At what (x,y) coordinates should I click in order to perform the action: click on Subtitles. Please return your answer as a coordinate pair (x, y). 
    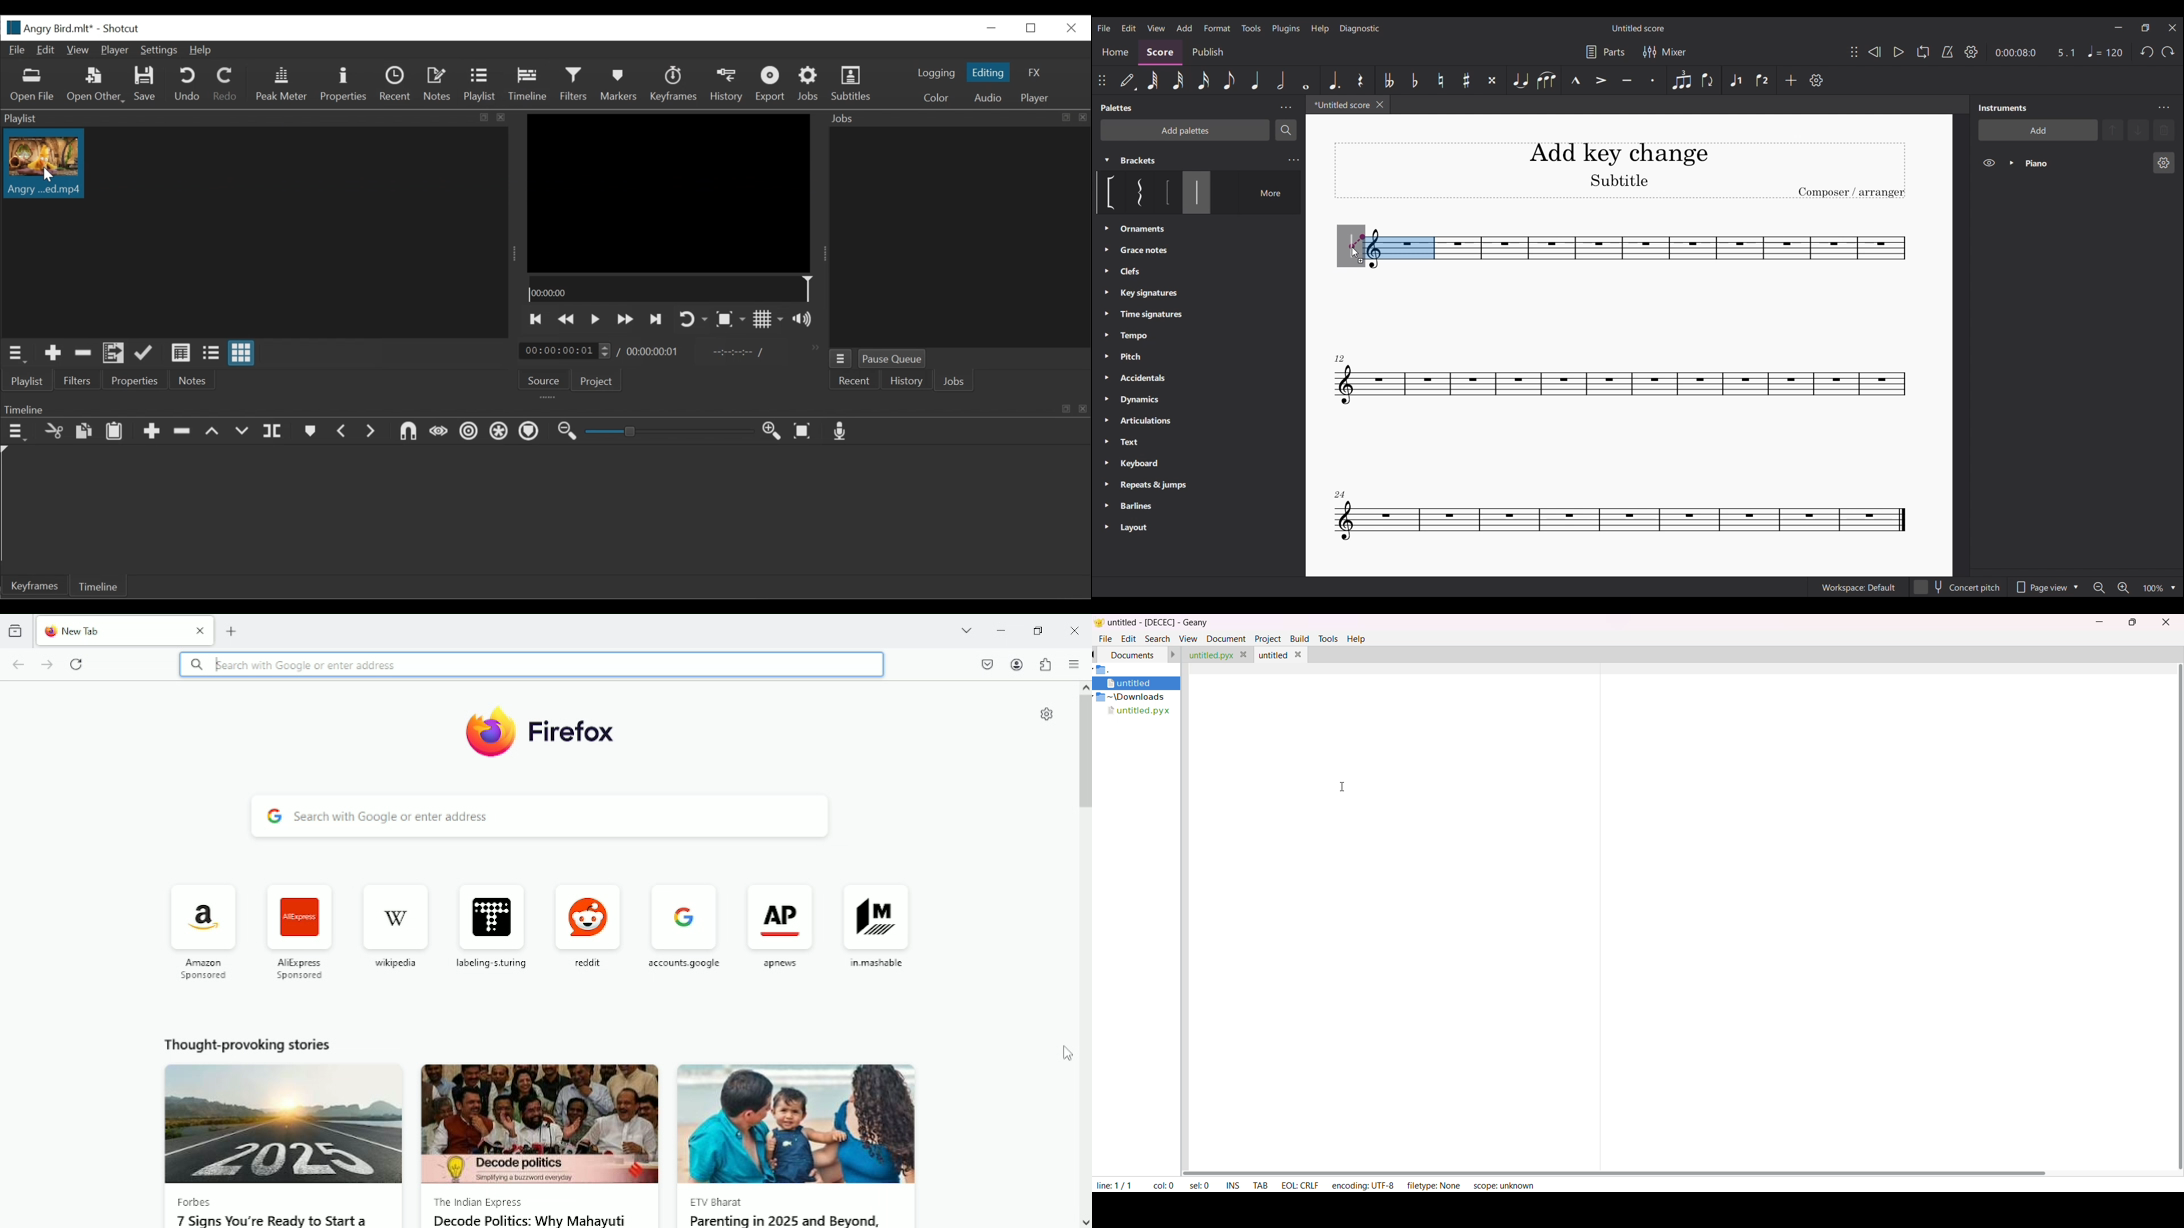
    Looking at the image, I should click on (852, 84).